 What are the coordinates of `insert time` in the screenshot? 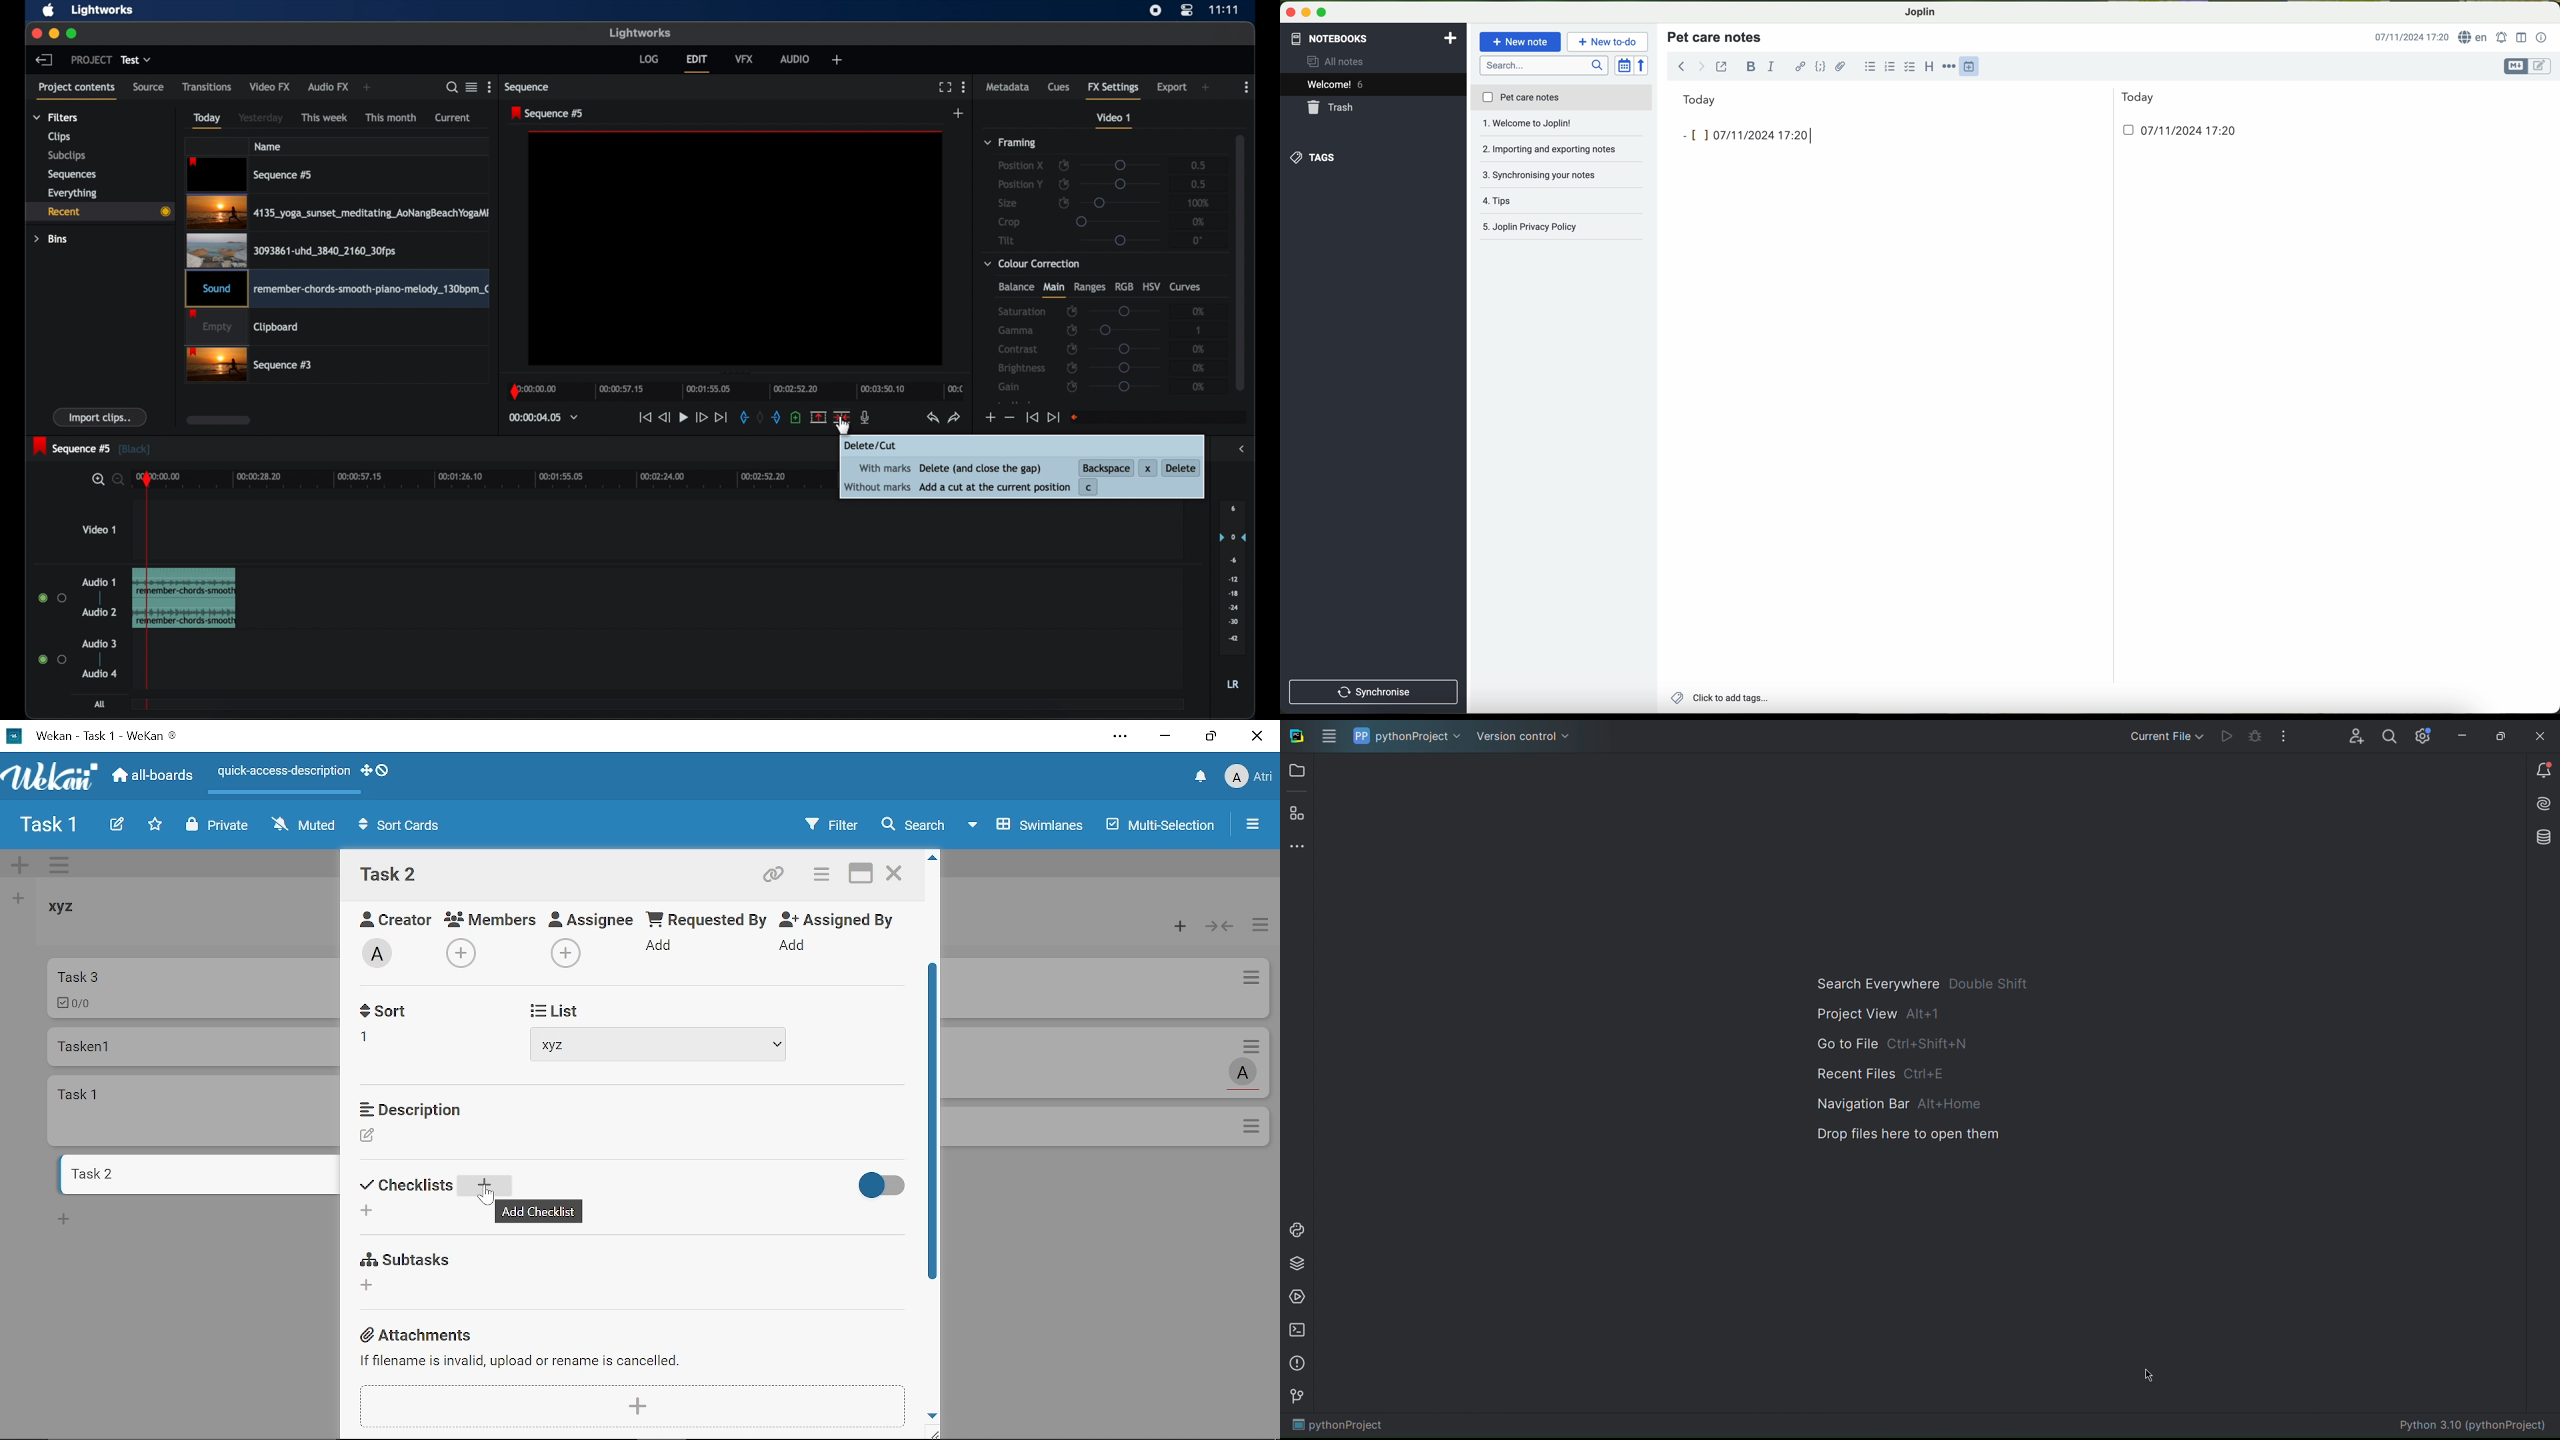 It's located at (1974, 66).